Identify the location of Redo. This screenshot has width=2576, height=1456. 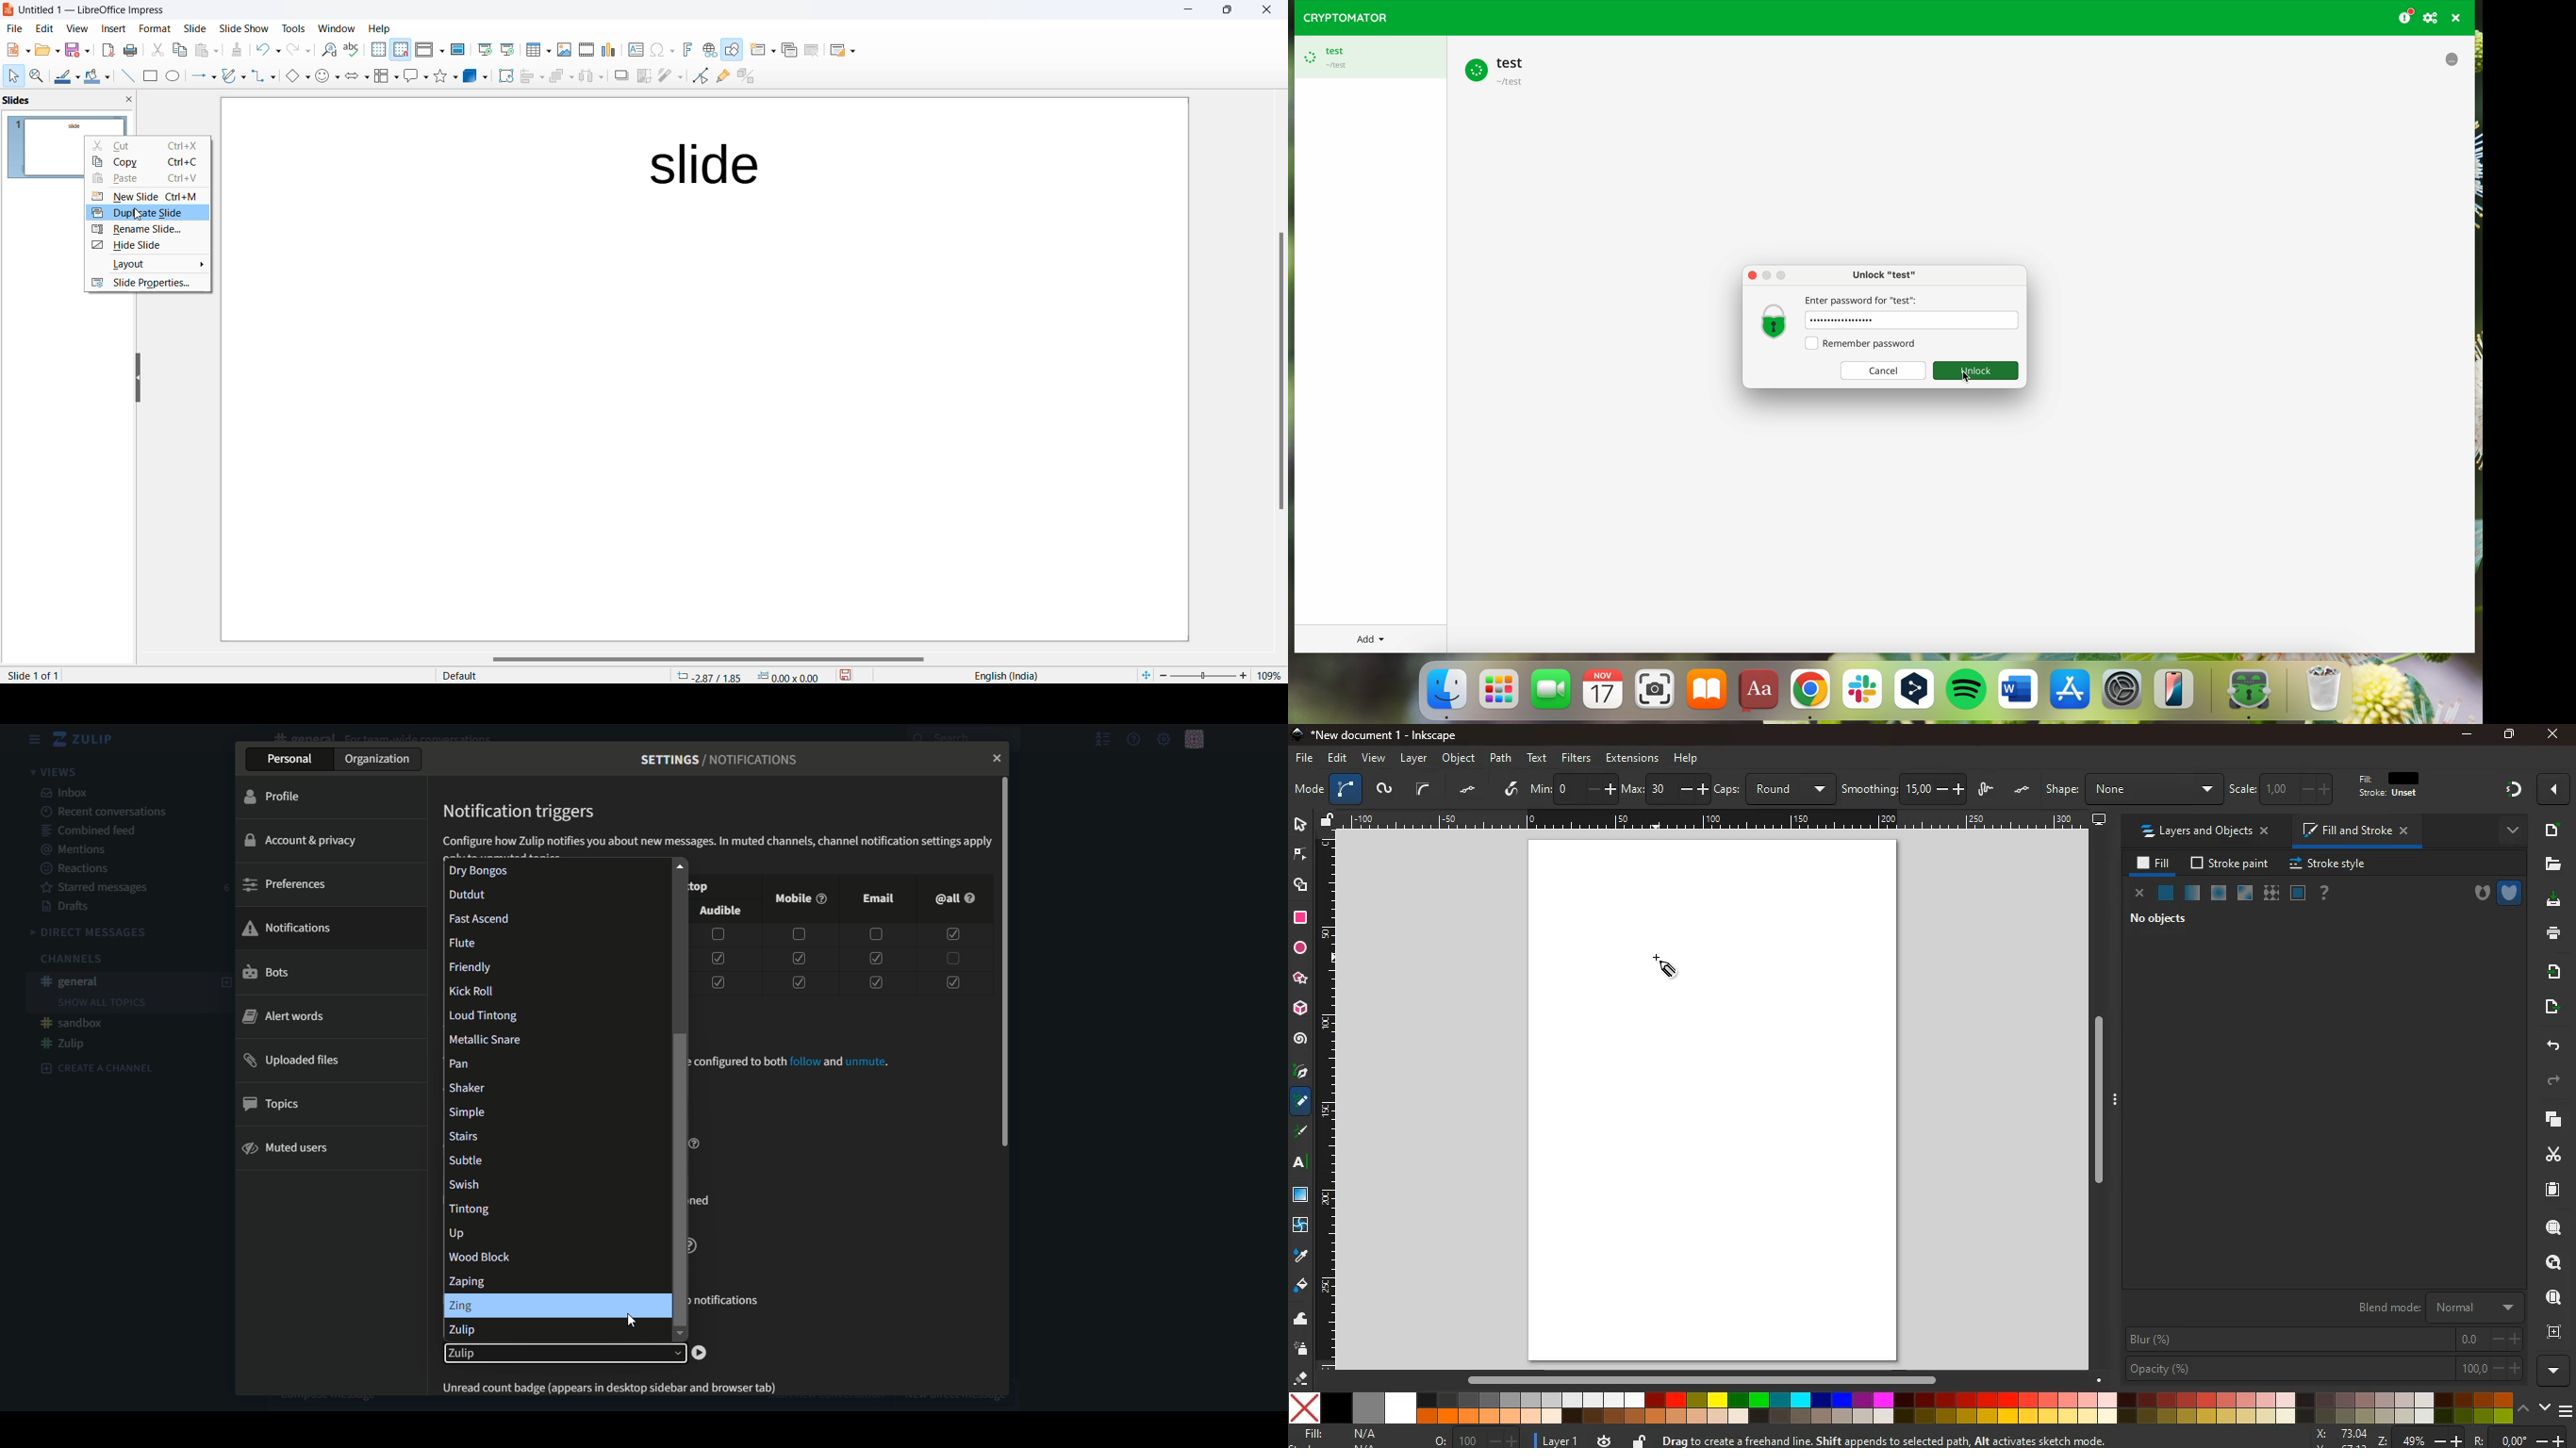
(299, 50).